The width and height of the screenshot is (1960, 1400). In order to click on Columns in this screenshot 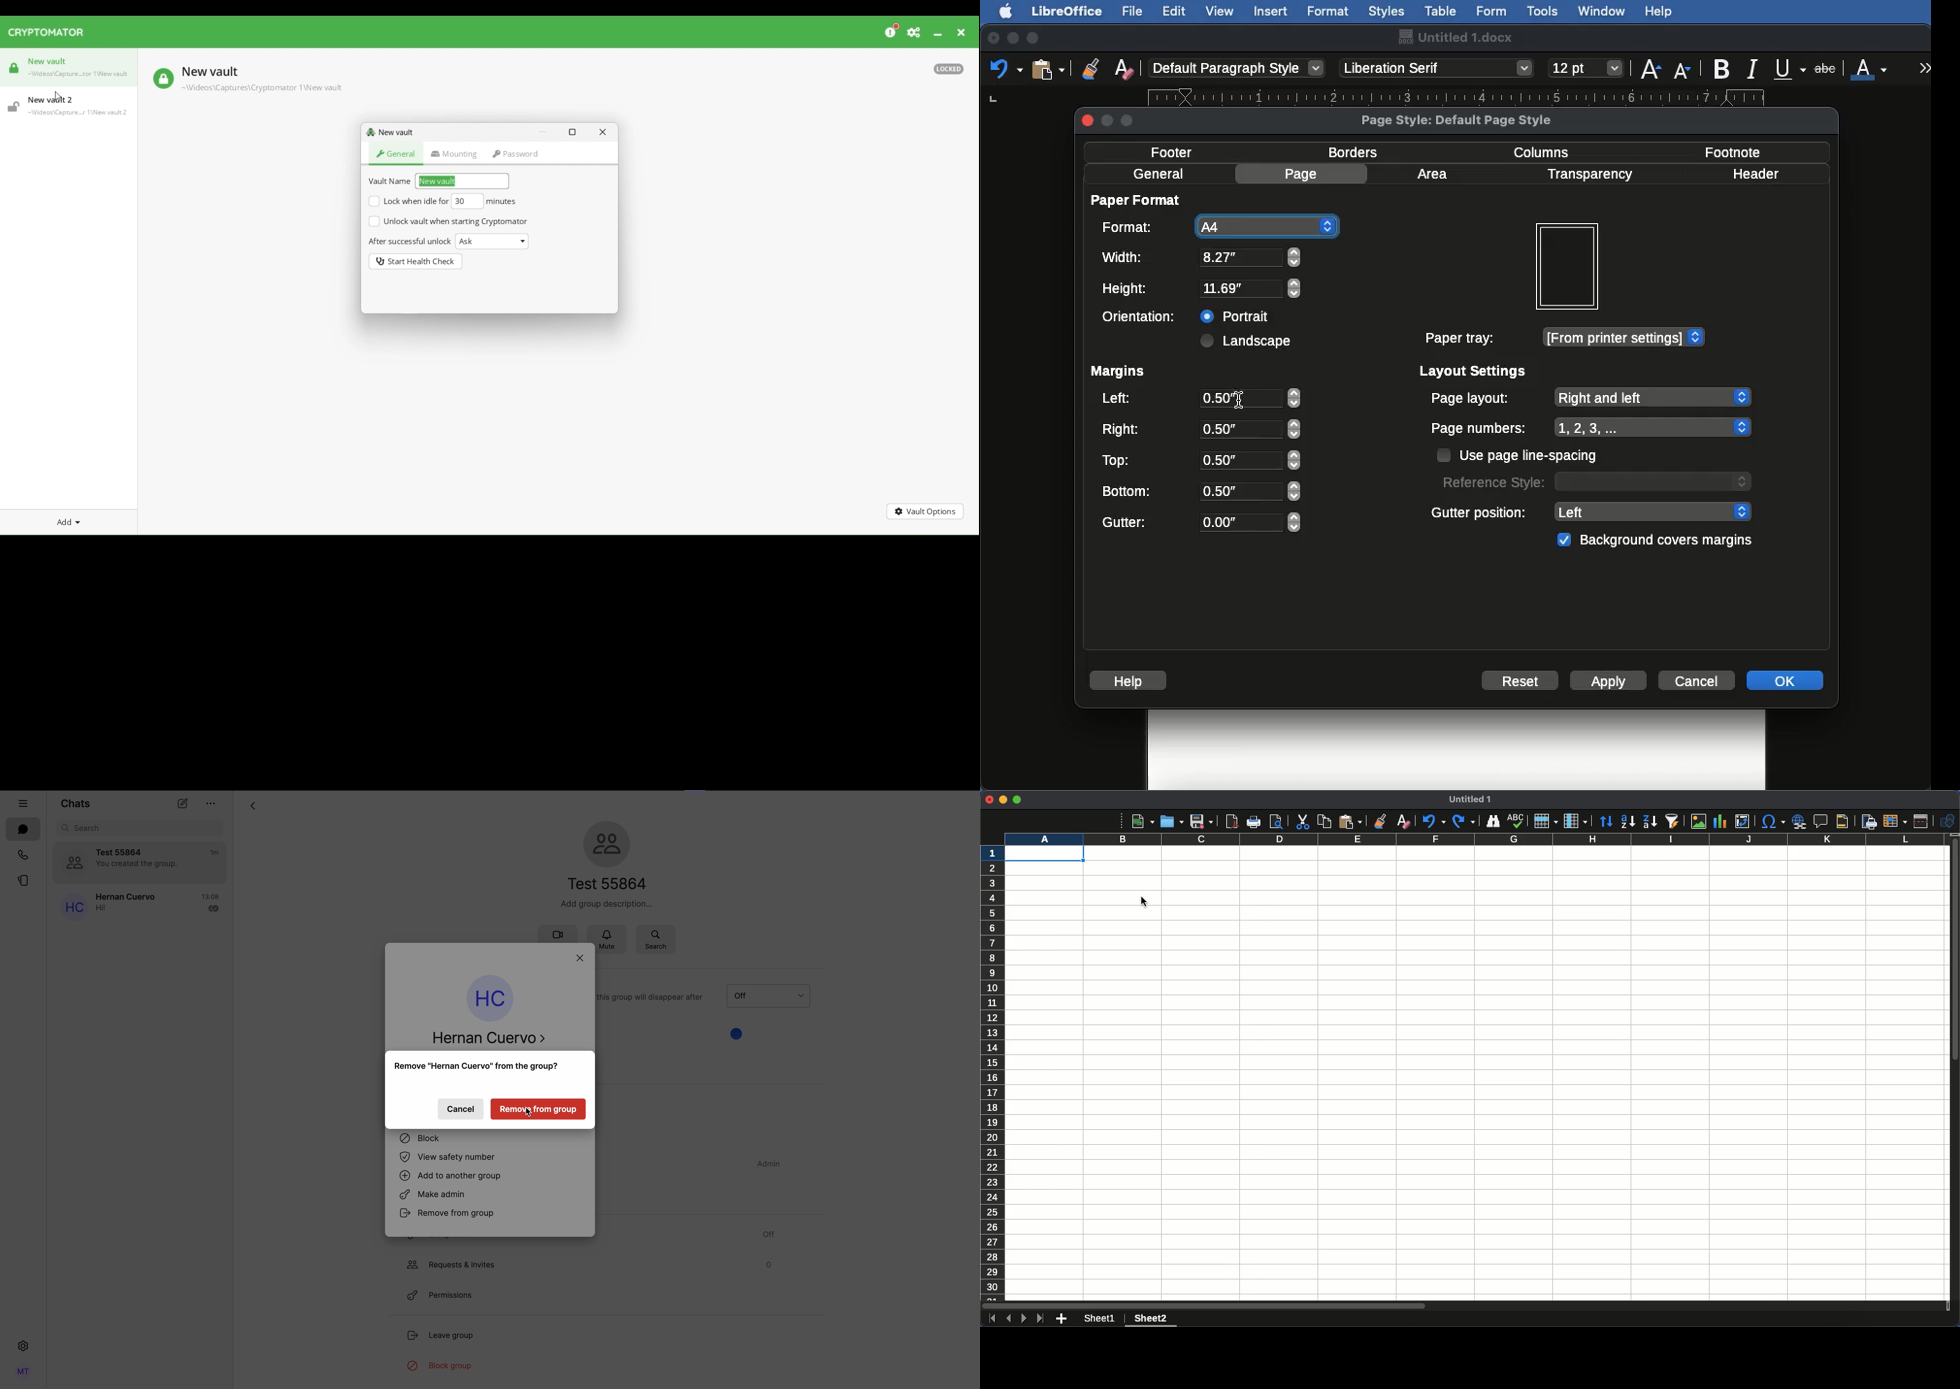, I will do `click(1473, 840)`.